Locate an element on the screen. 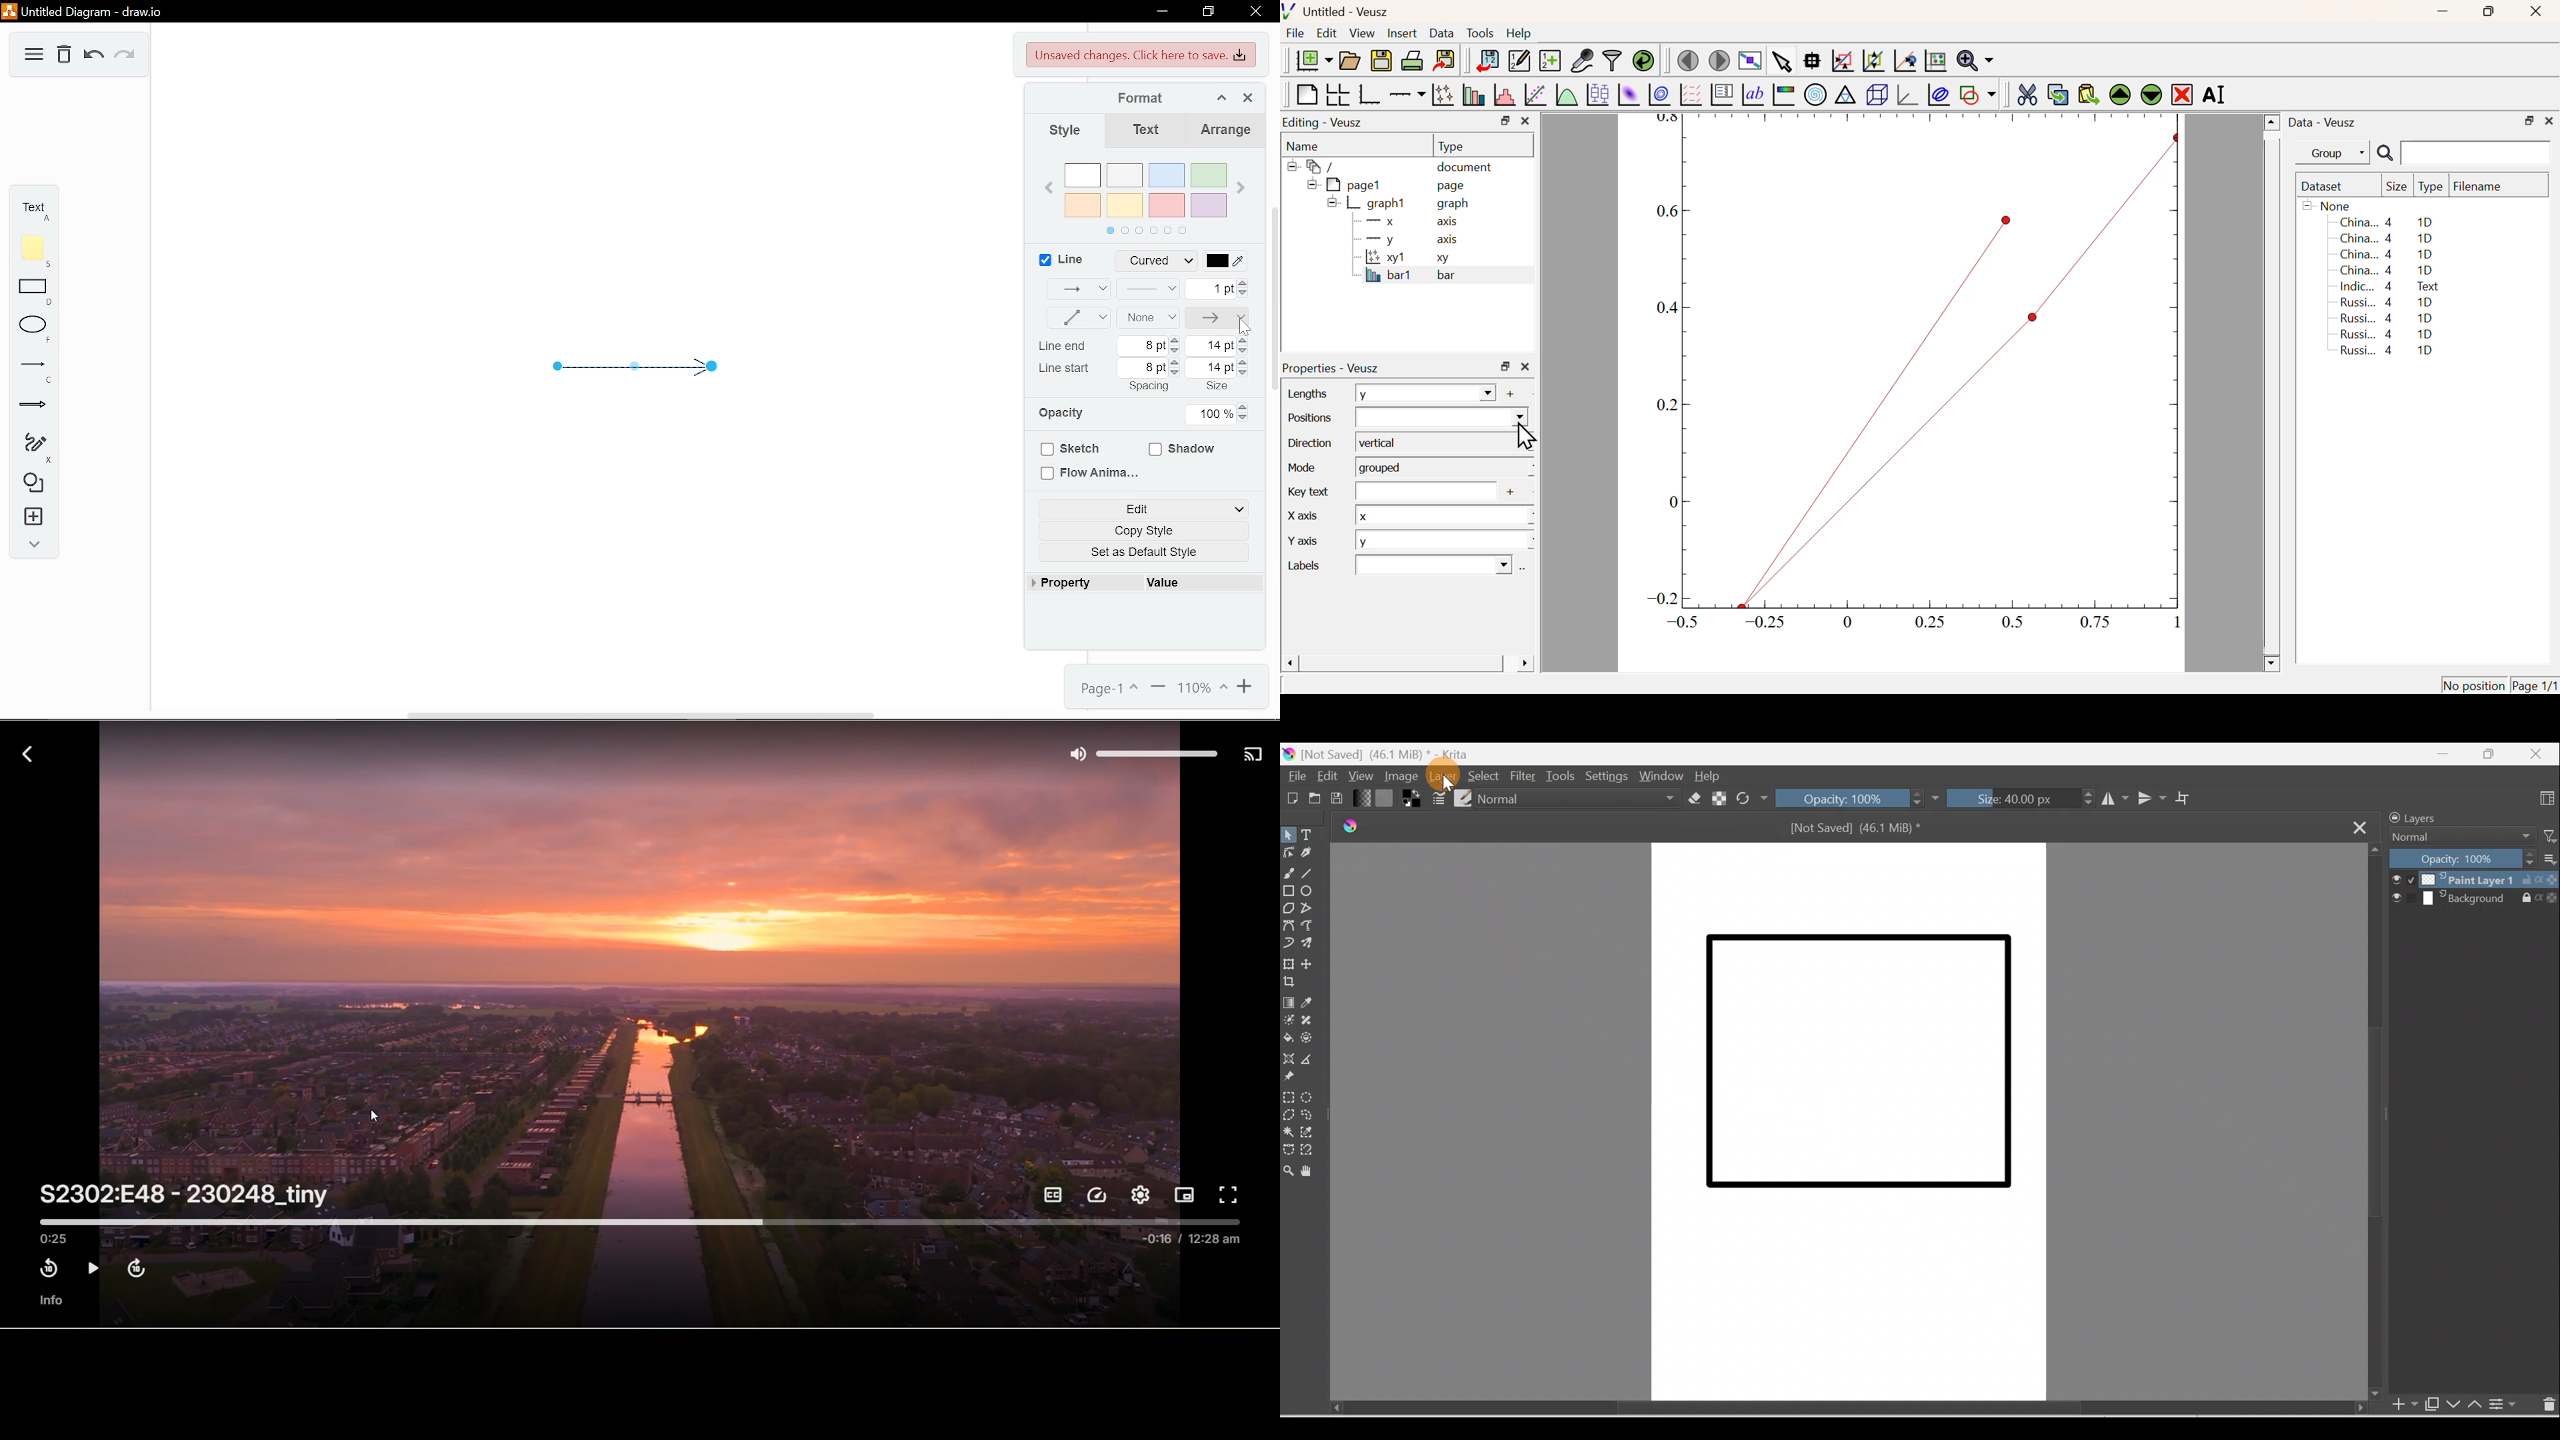  Size is located at coordinates (2397, 187).